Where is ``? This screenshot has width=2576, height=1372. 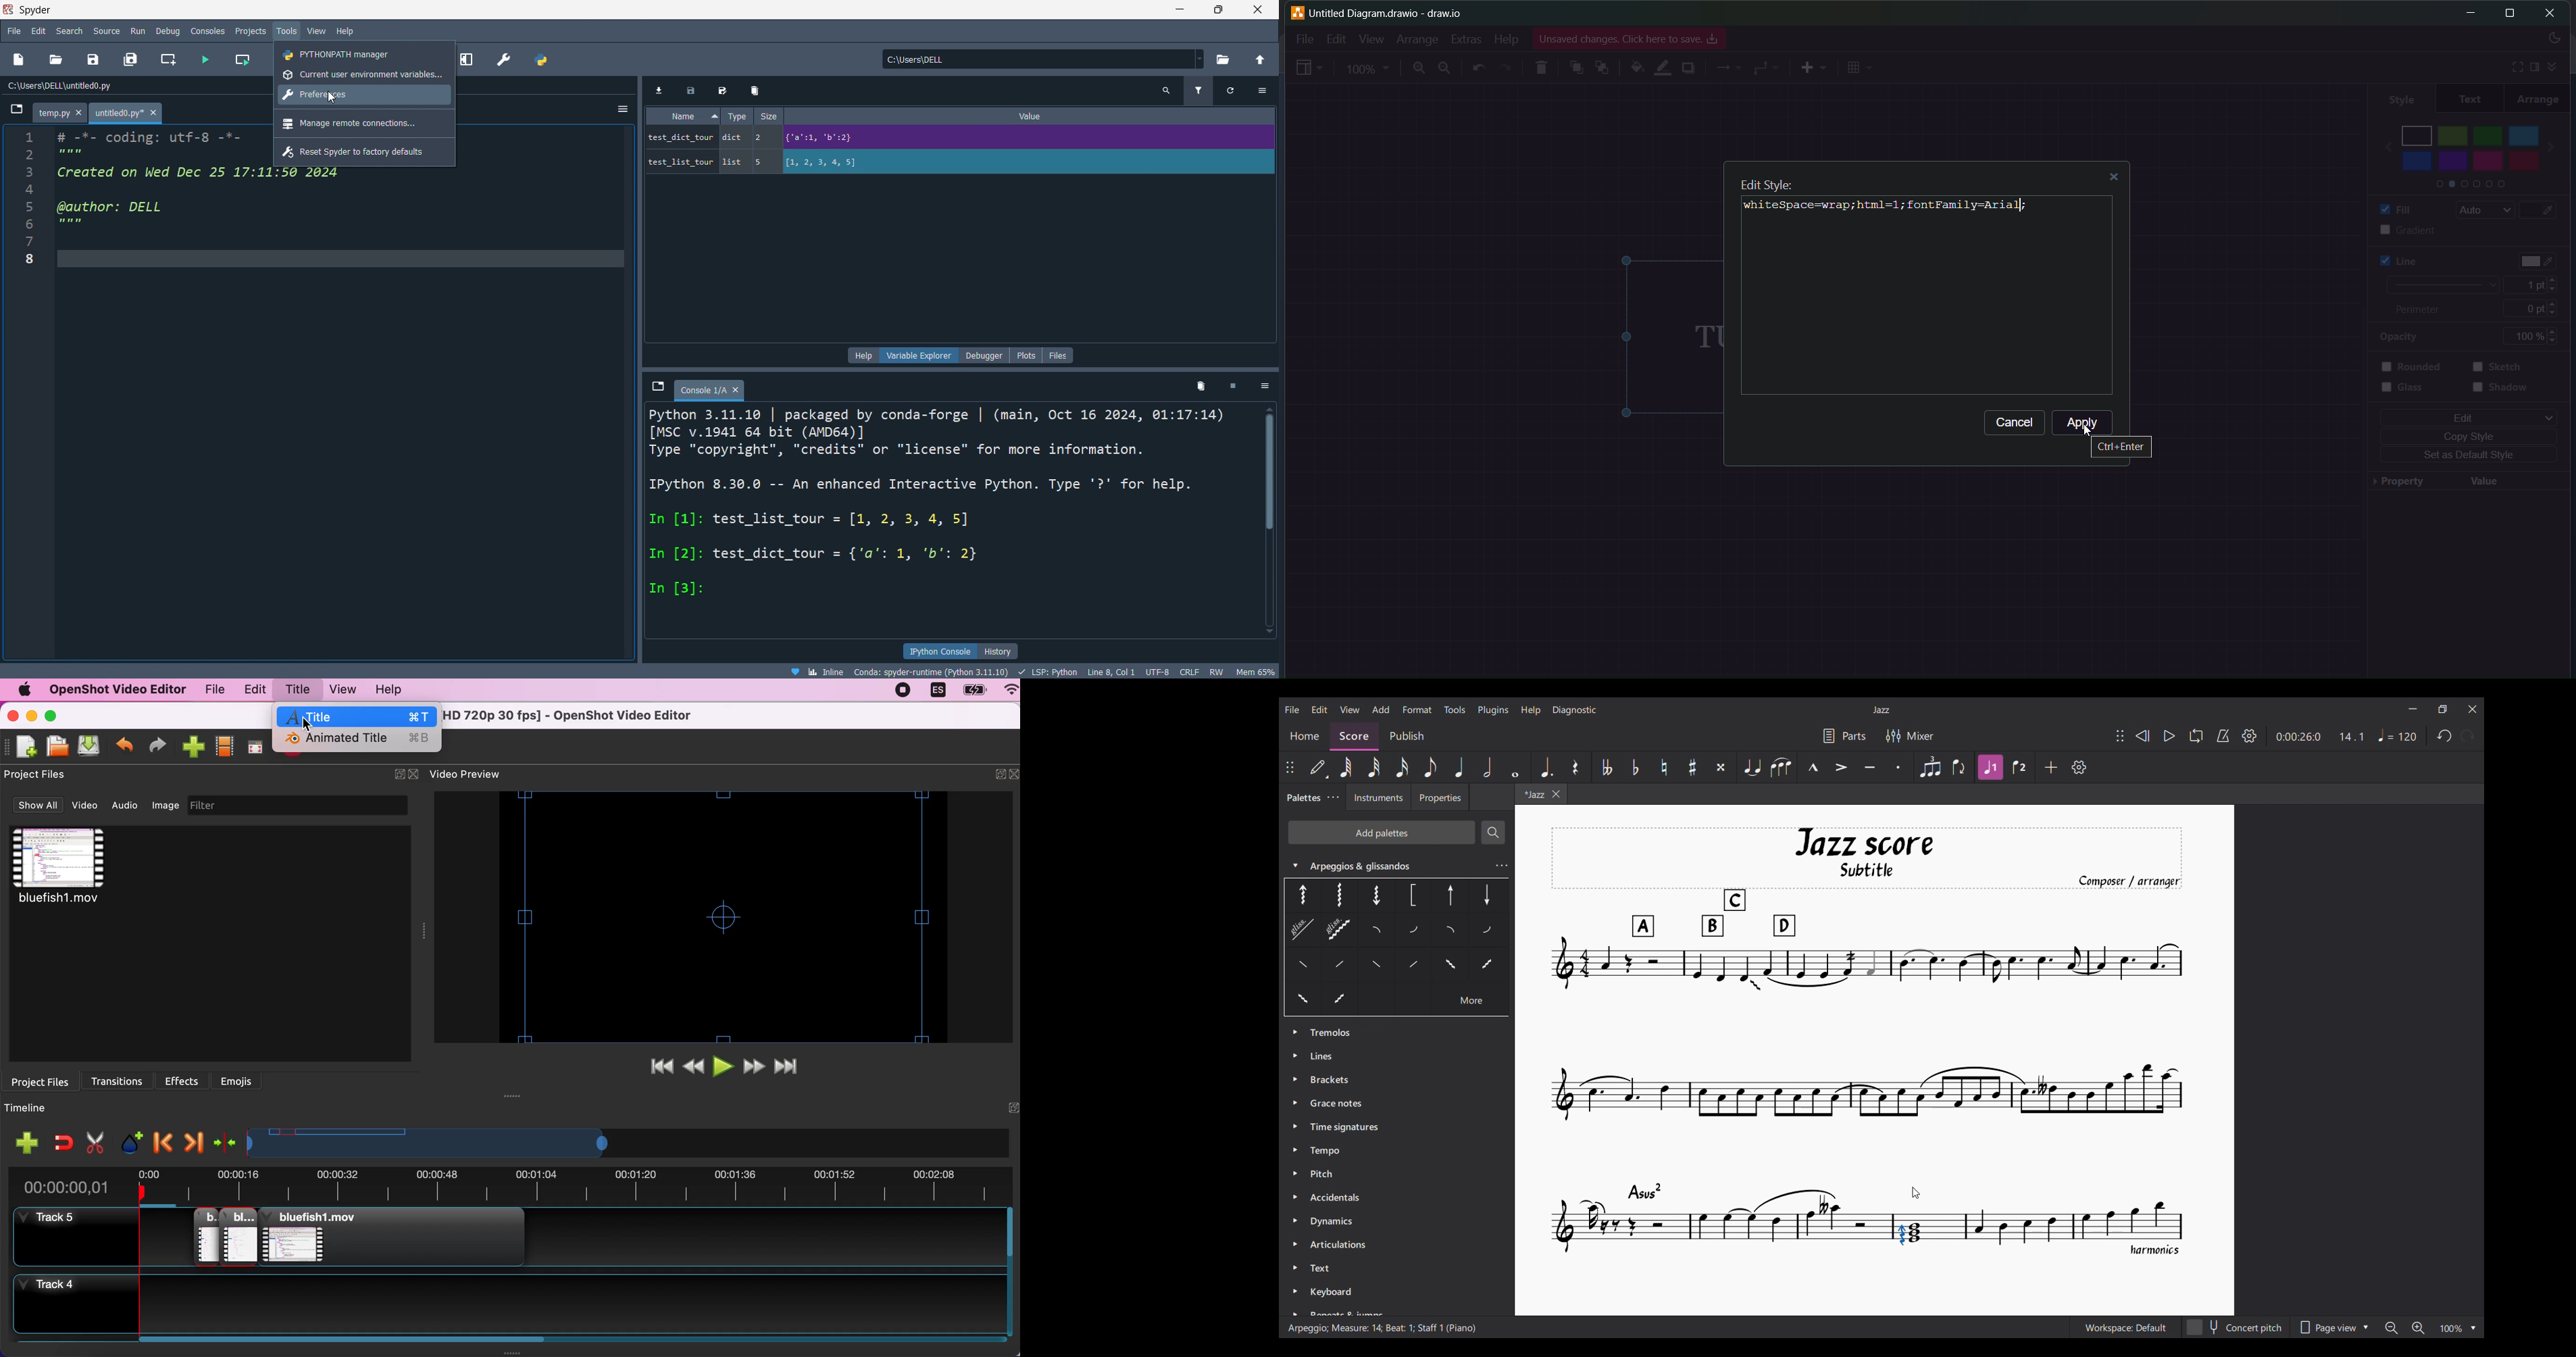
 is located at coordinates (1378, 966).